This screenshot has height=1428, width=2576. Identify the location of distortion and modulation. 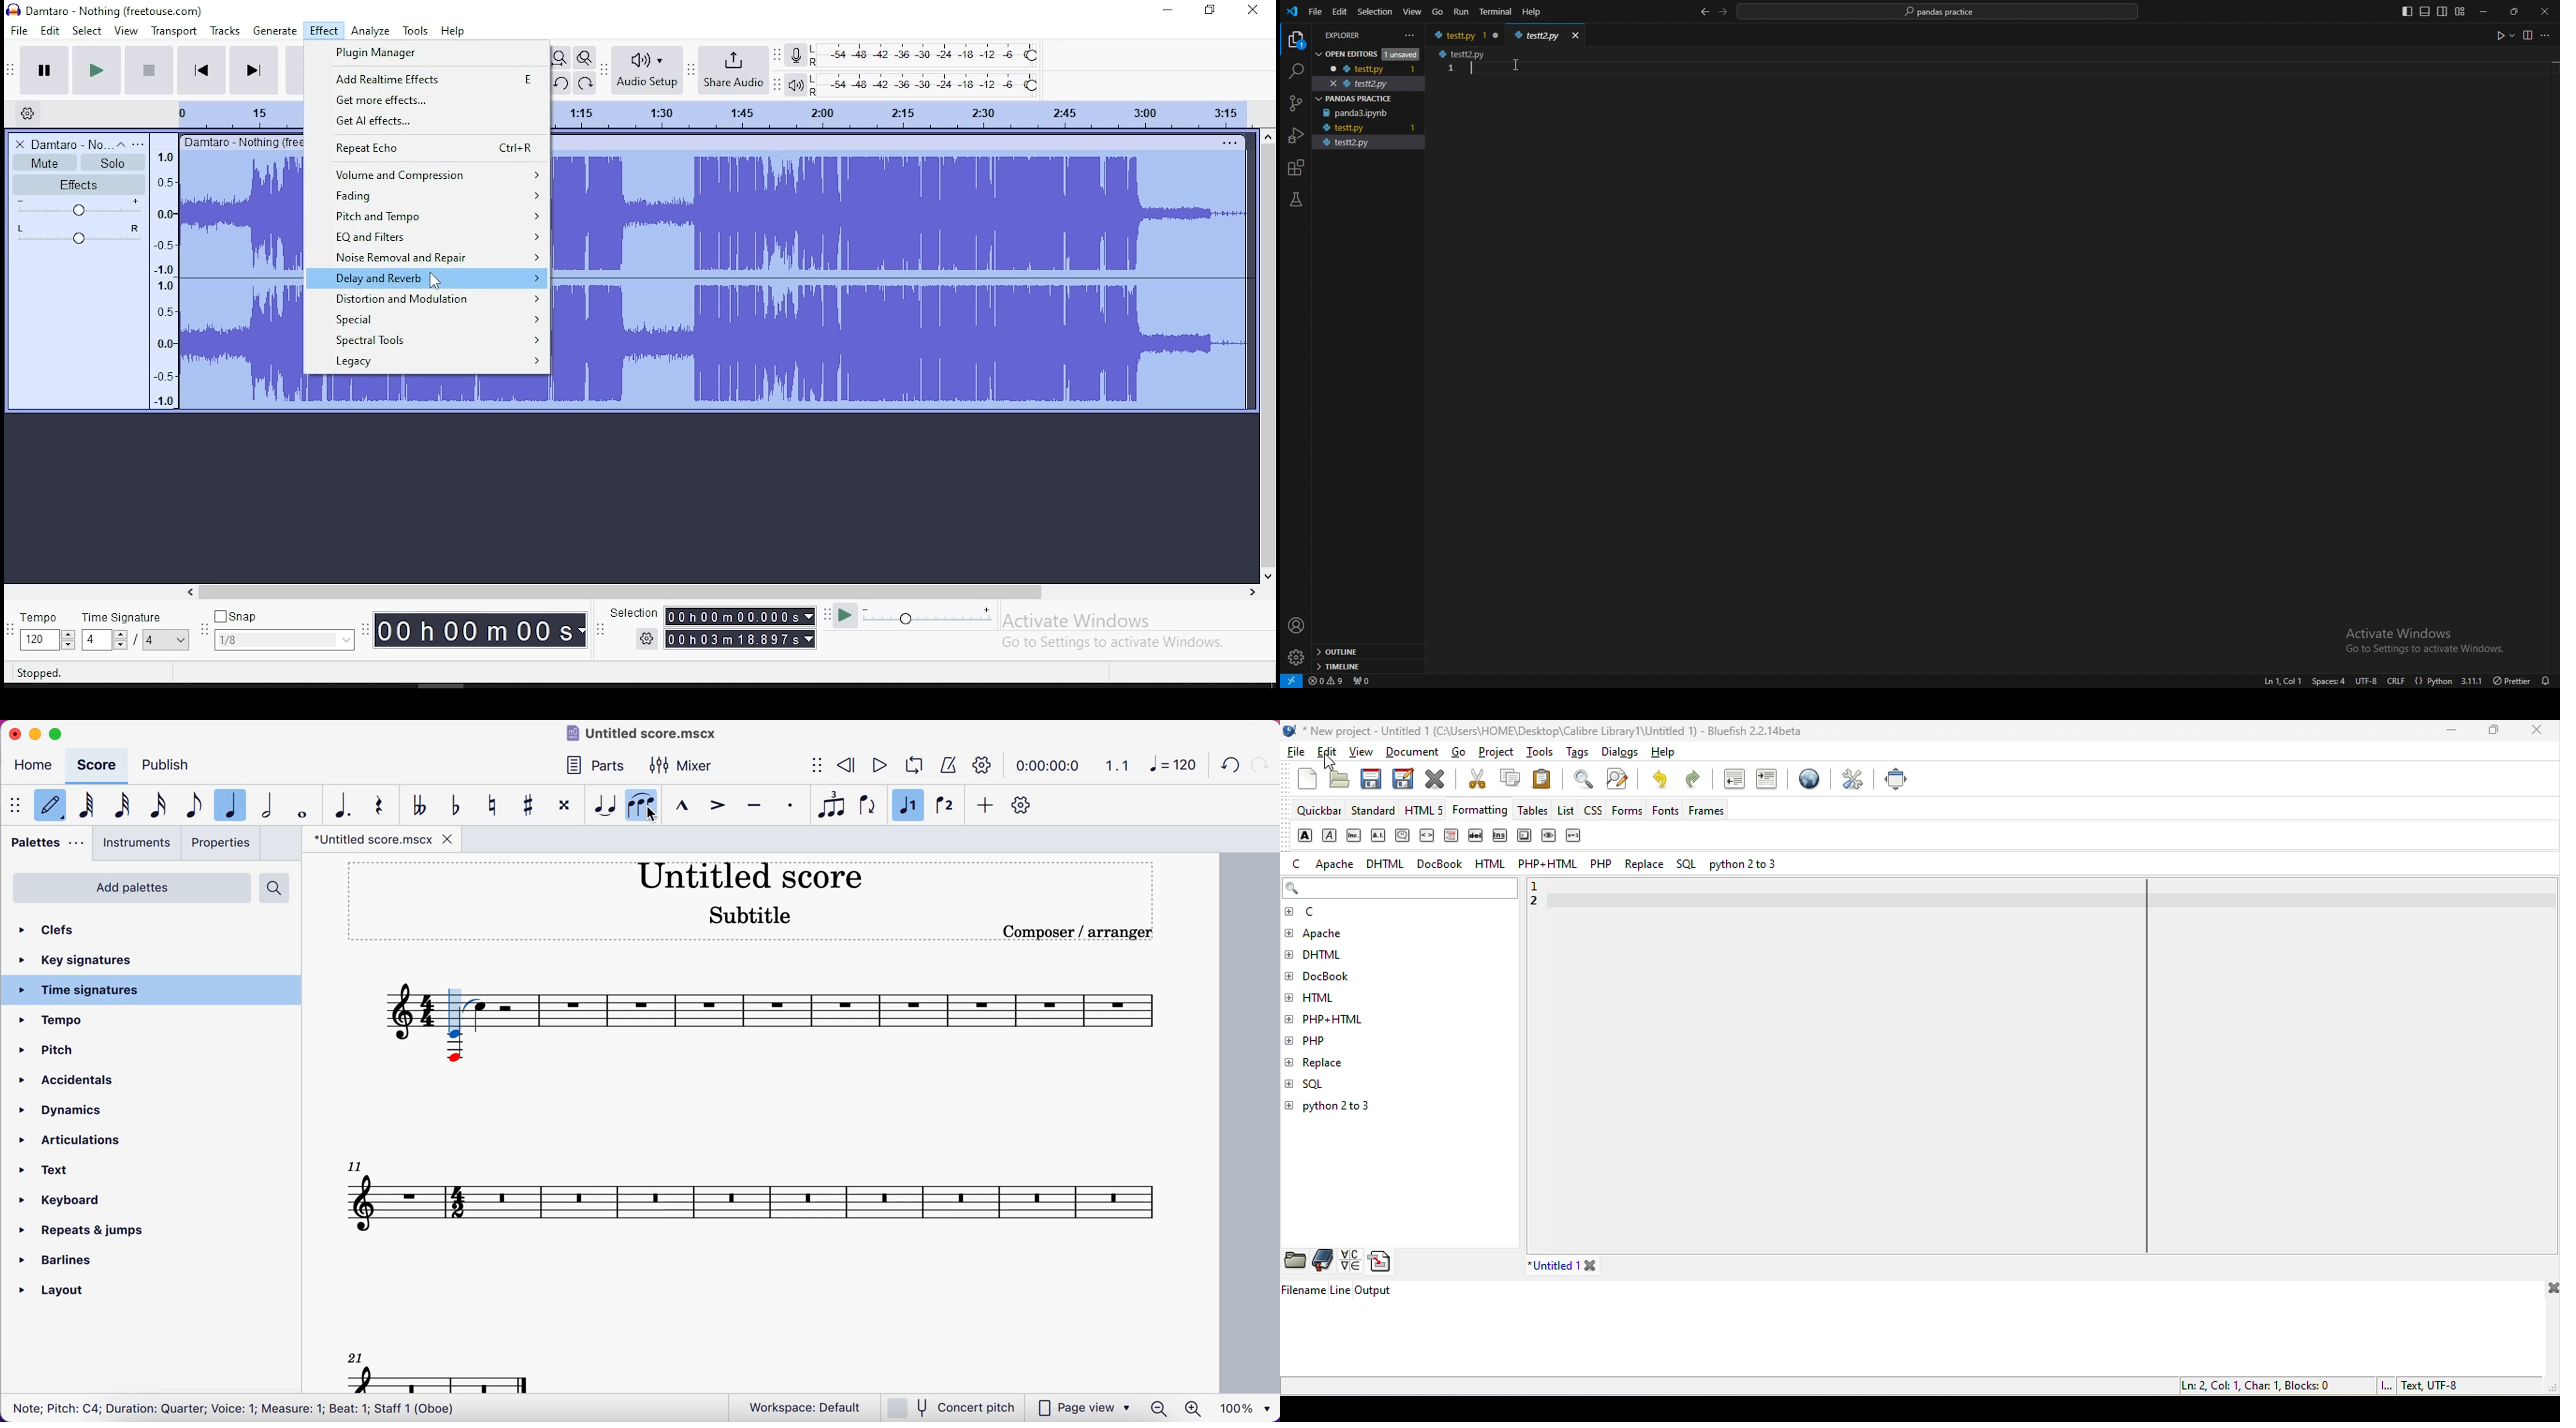
(427, 299).